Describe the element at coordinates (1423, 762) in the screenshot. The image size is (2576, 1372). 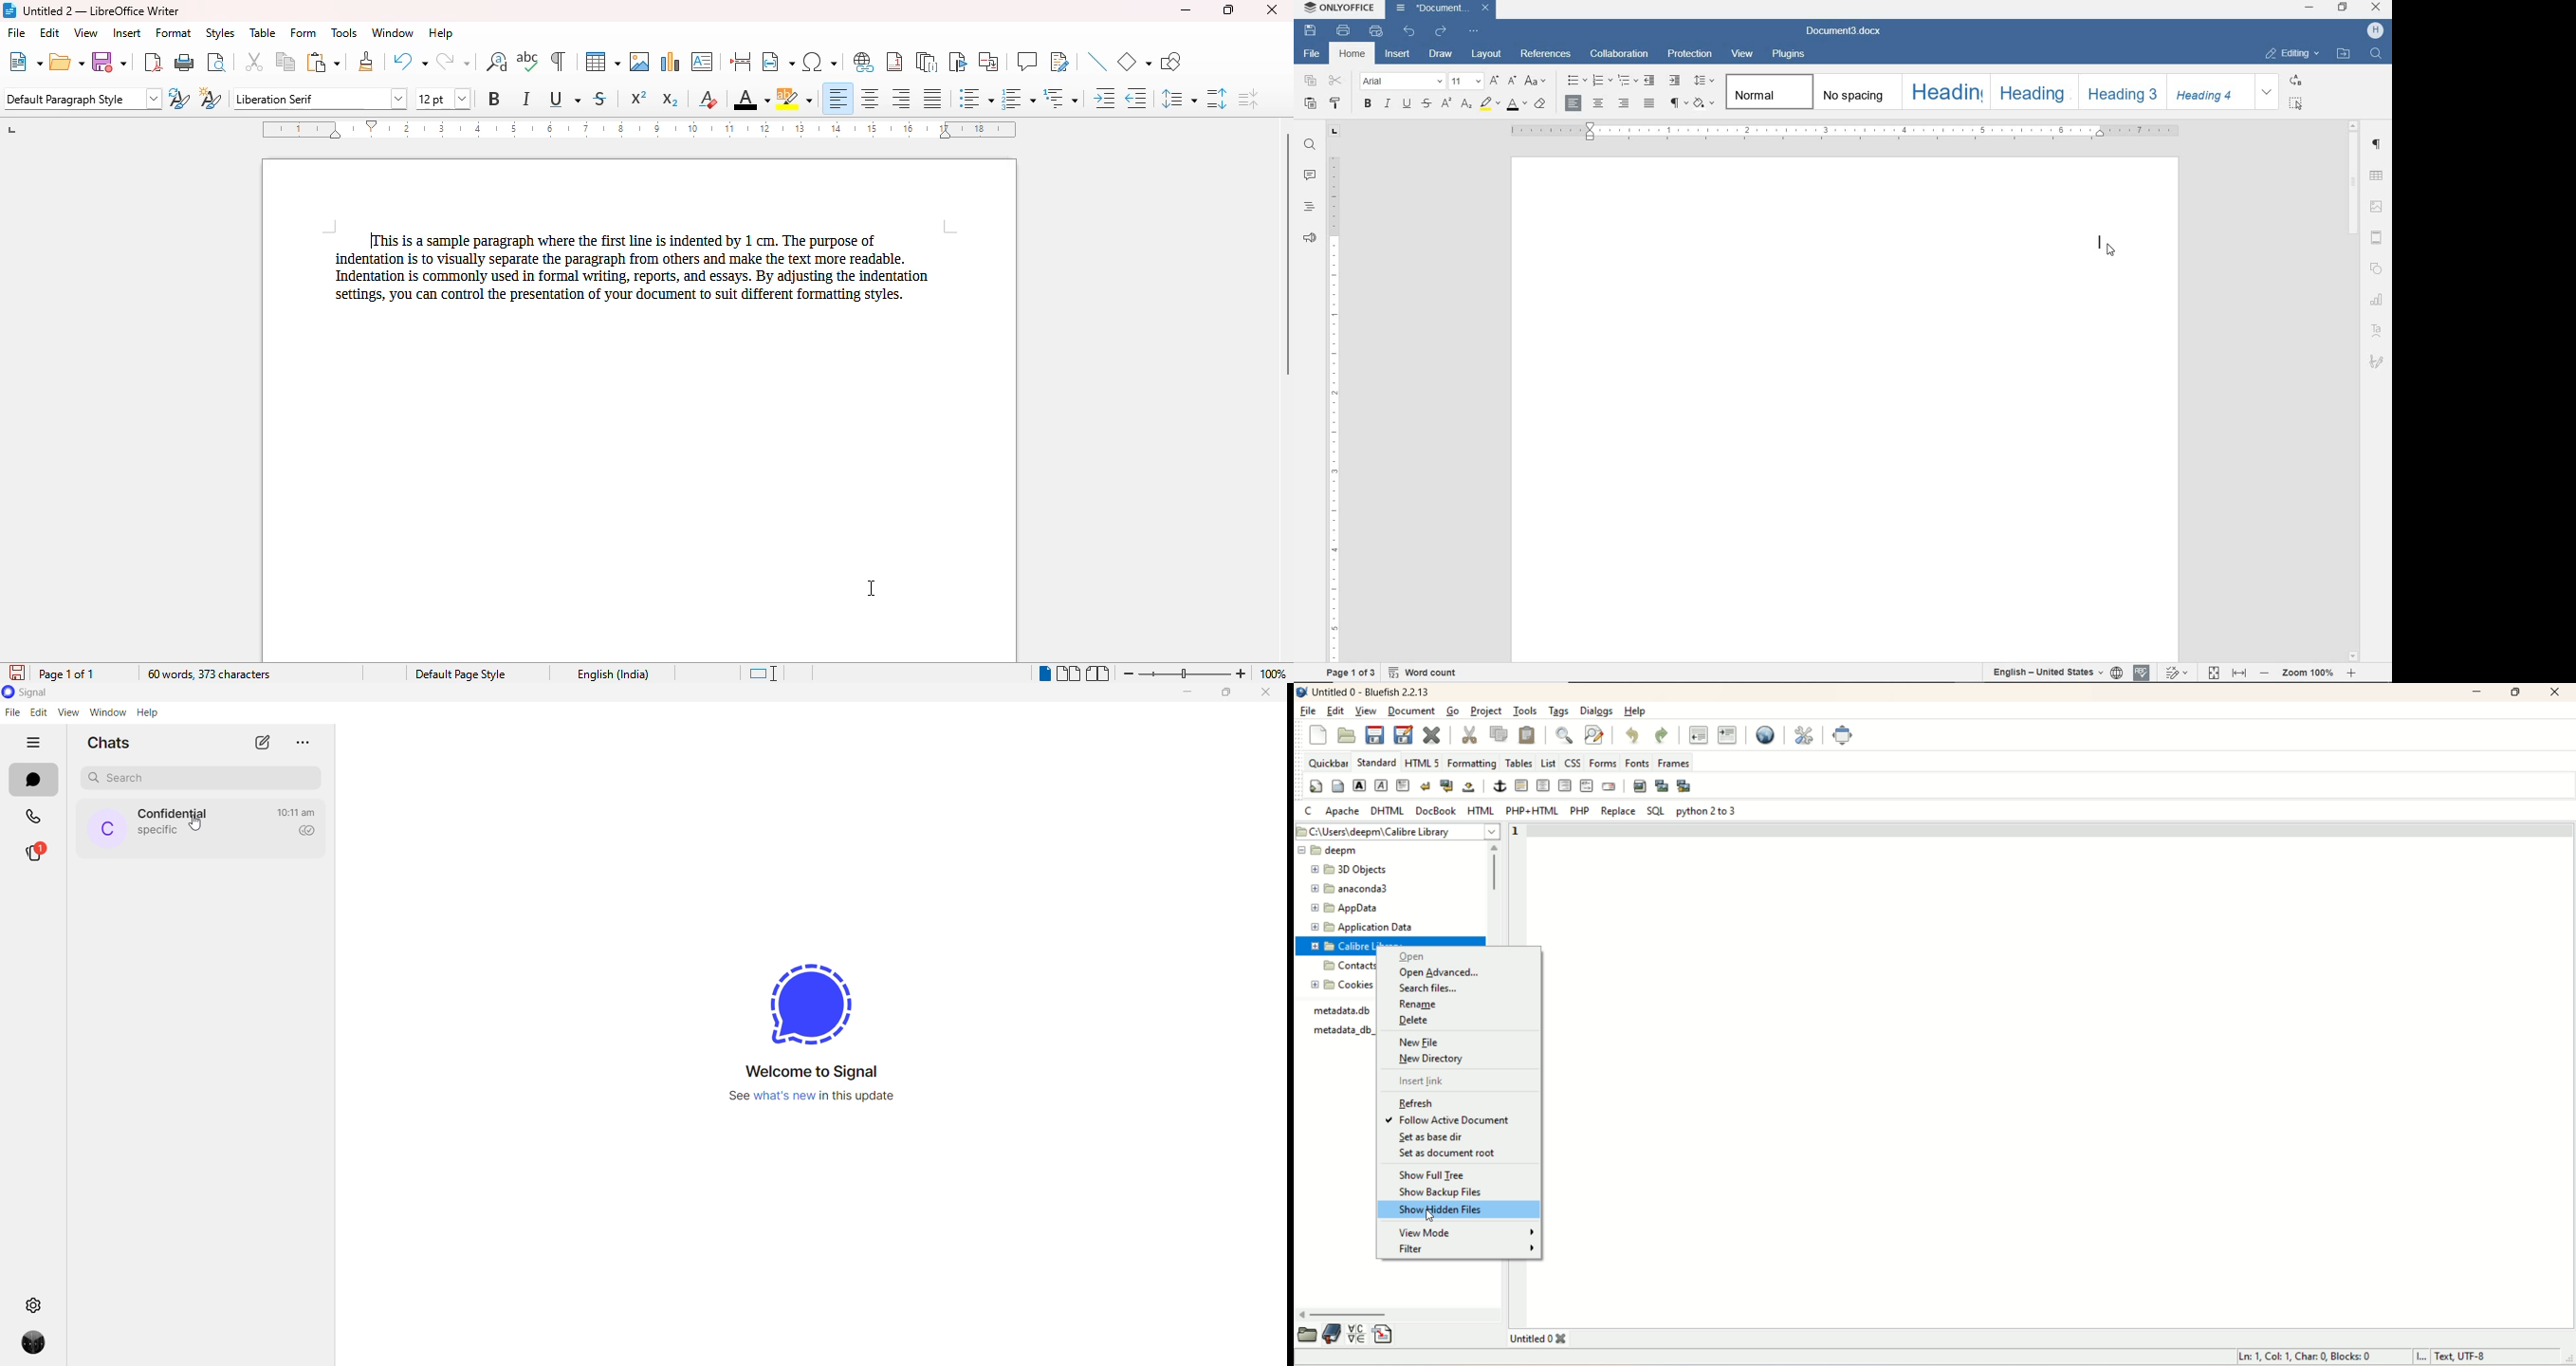
I see `HTML 5` at that location.